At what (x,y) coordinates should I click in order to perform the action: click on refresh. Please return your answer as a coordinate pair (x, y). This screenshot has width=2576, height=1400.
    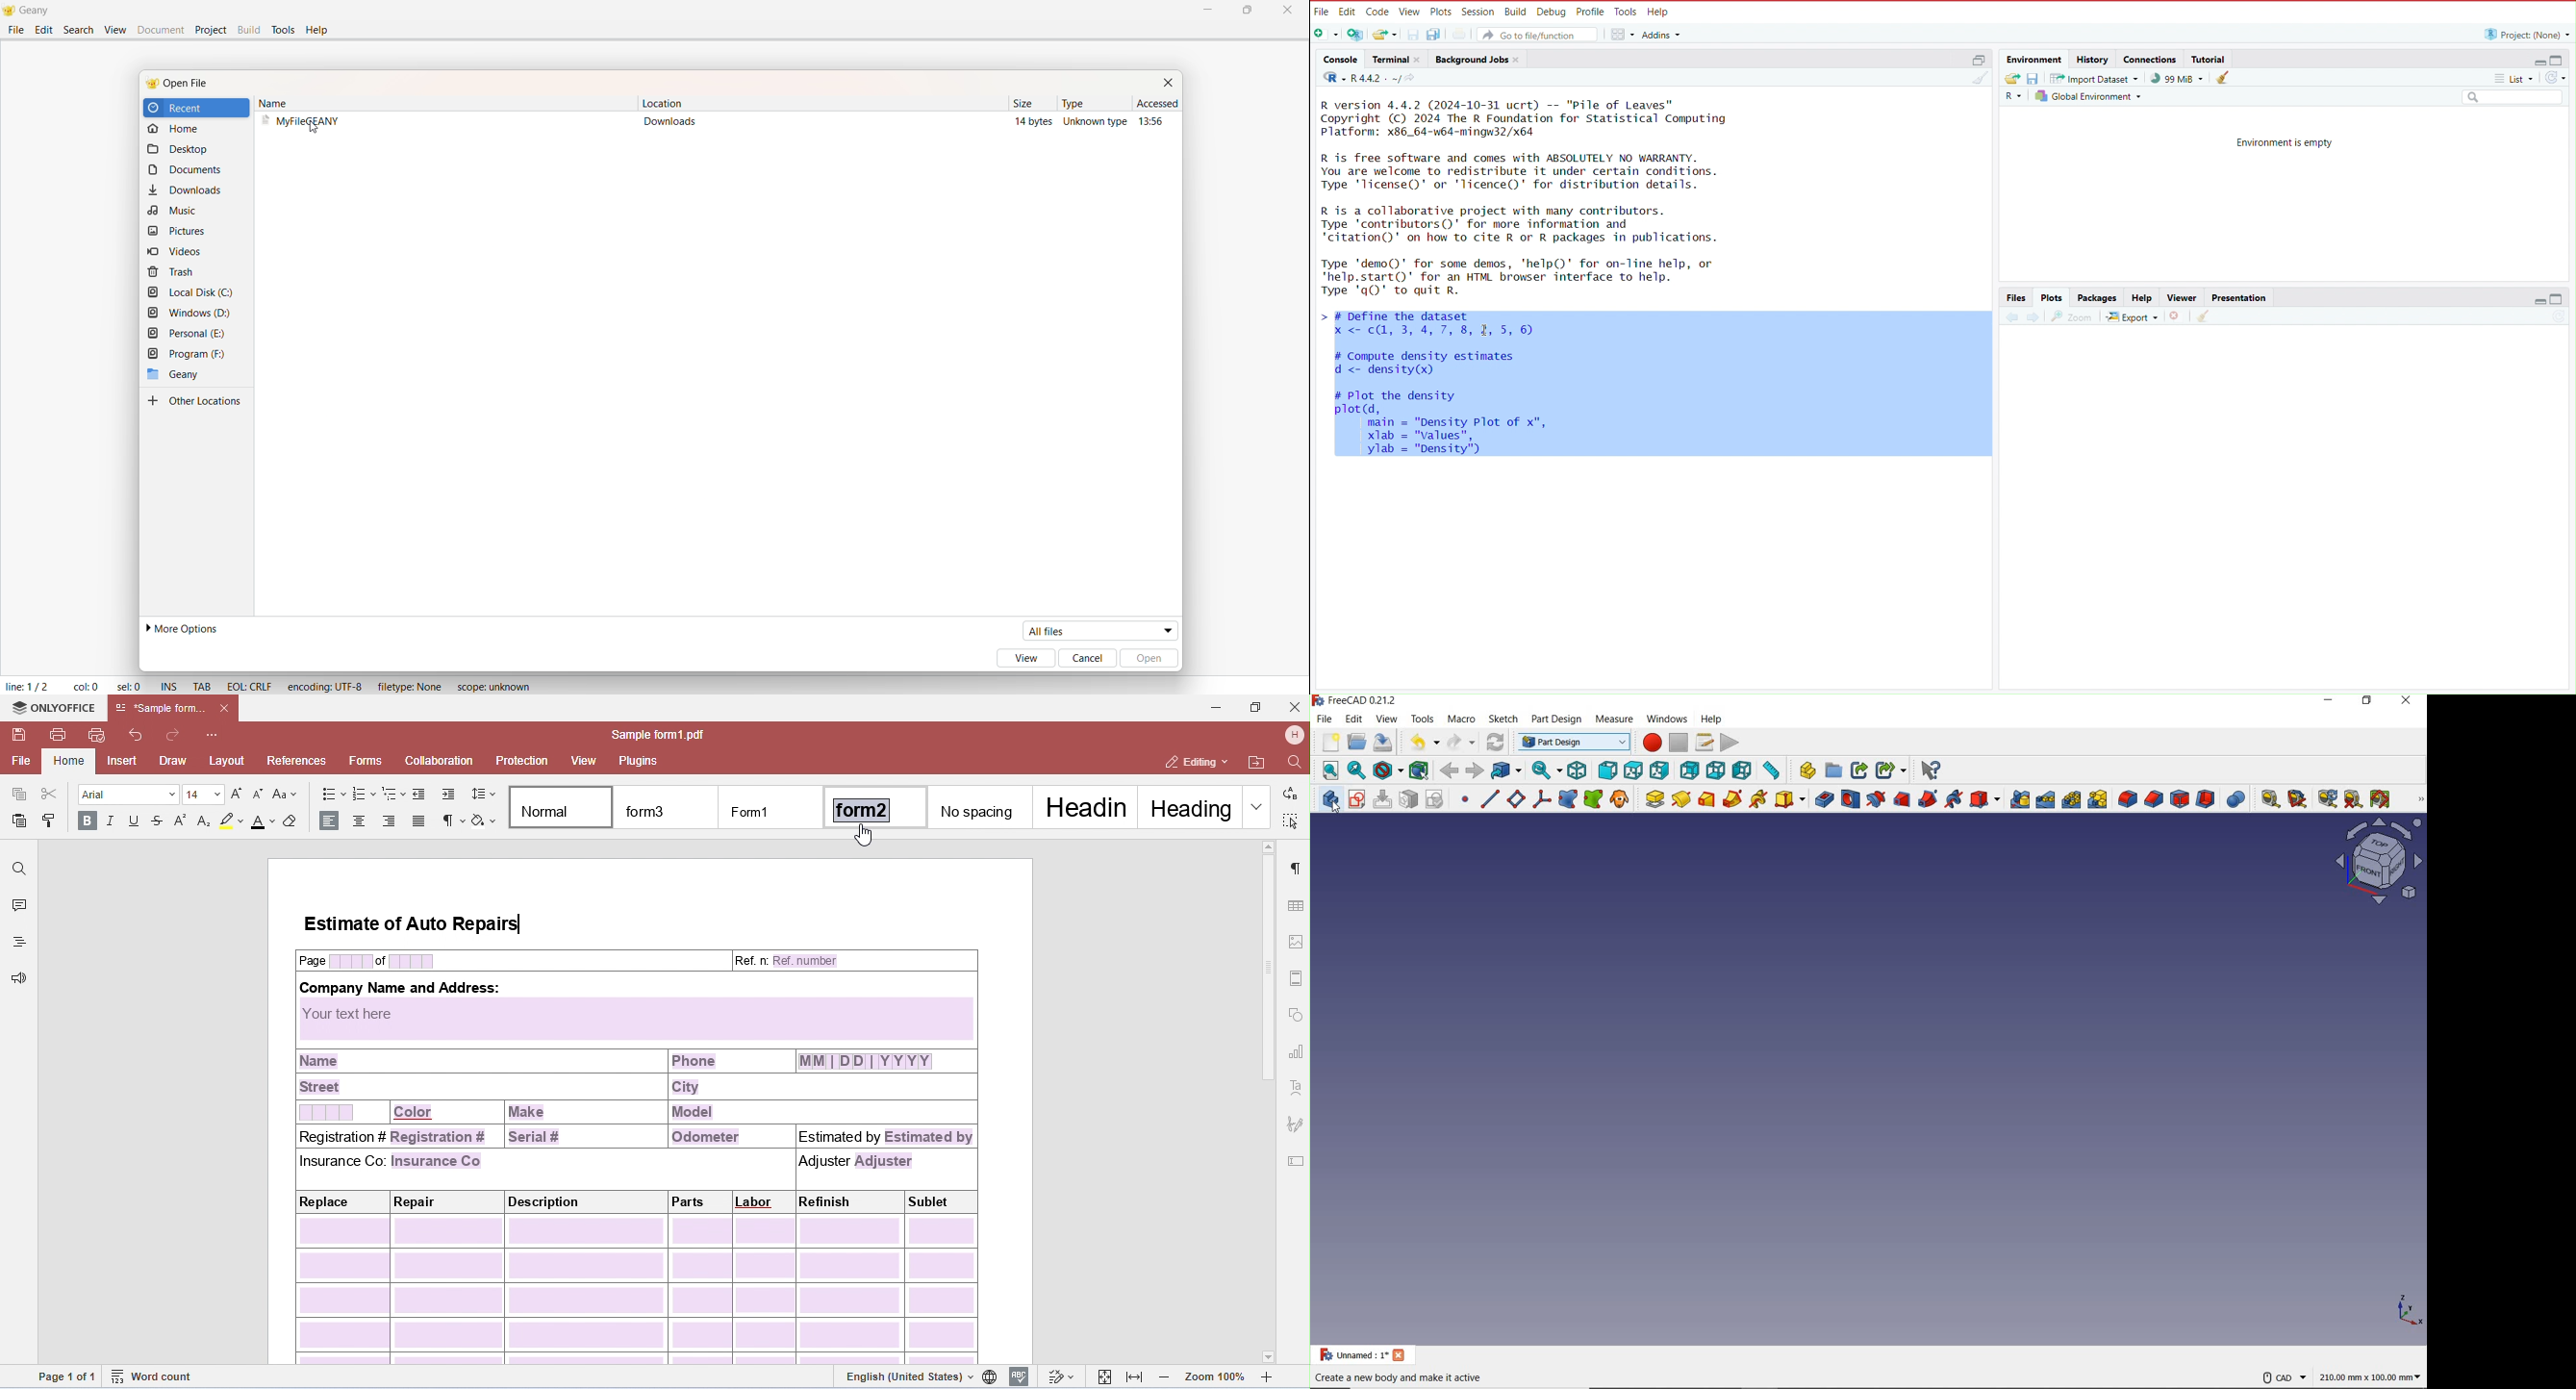
    Looking at the image, I should click on (1493, 743).